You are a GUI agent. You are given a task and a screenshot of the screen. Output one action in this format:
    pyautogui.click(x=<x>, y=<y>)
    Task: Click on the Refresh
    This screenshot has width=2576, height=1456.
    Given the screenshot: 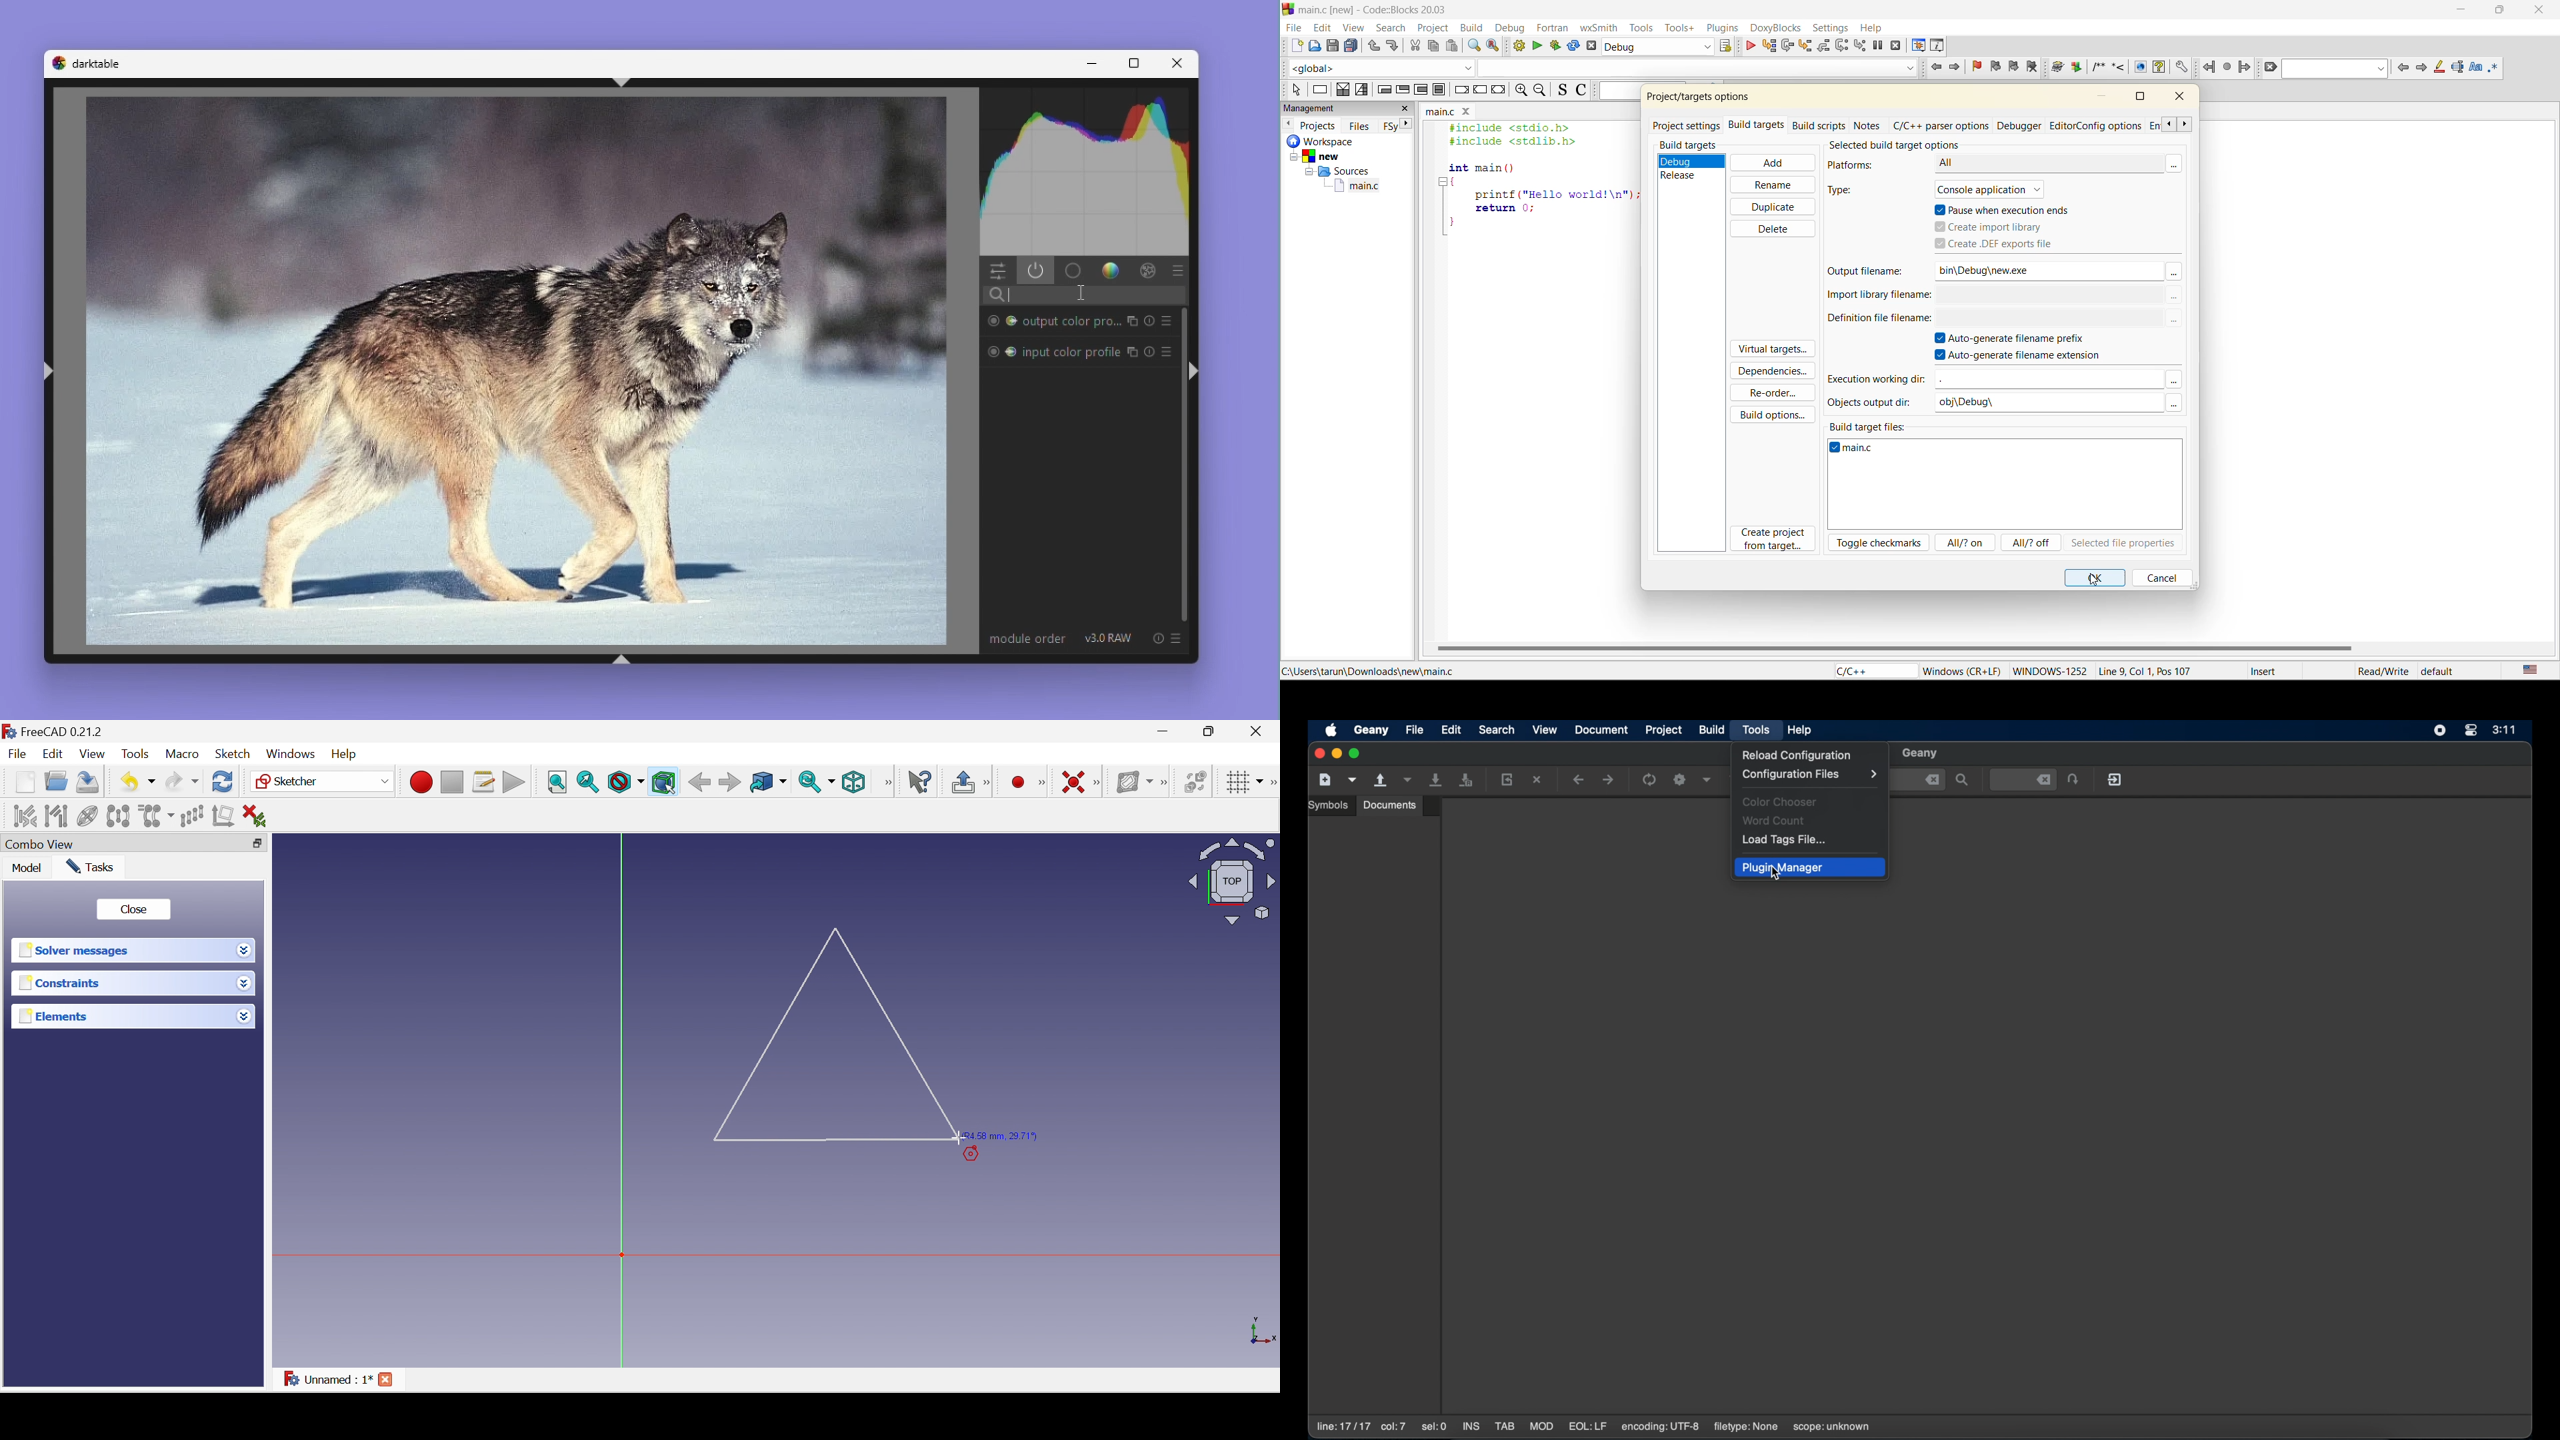 What is the action you would take?
    pyautogui.click(x=223, y=783)
    